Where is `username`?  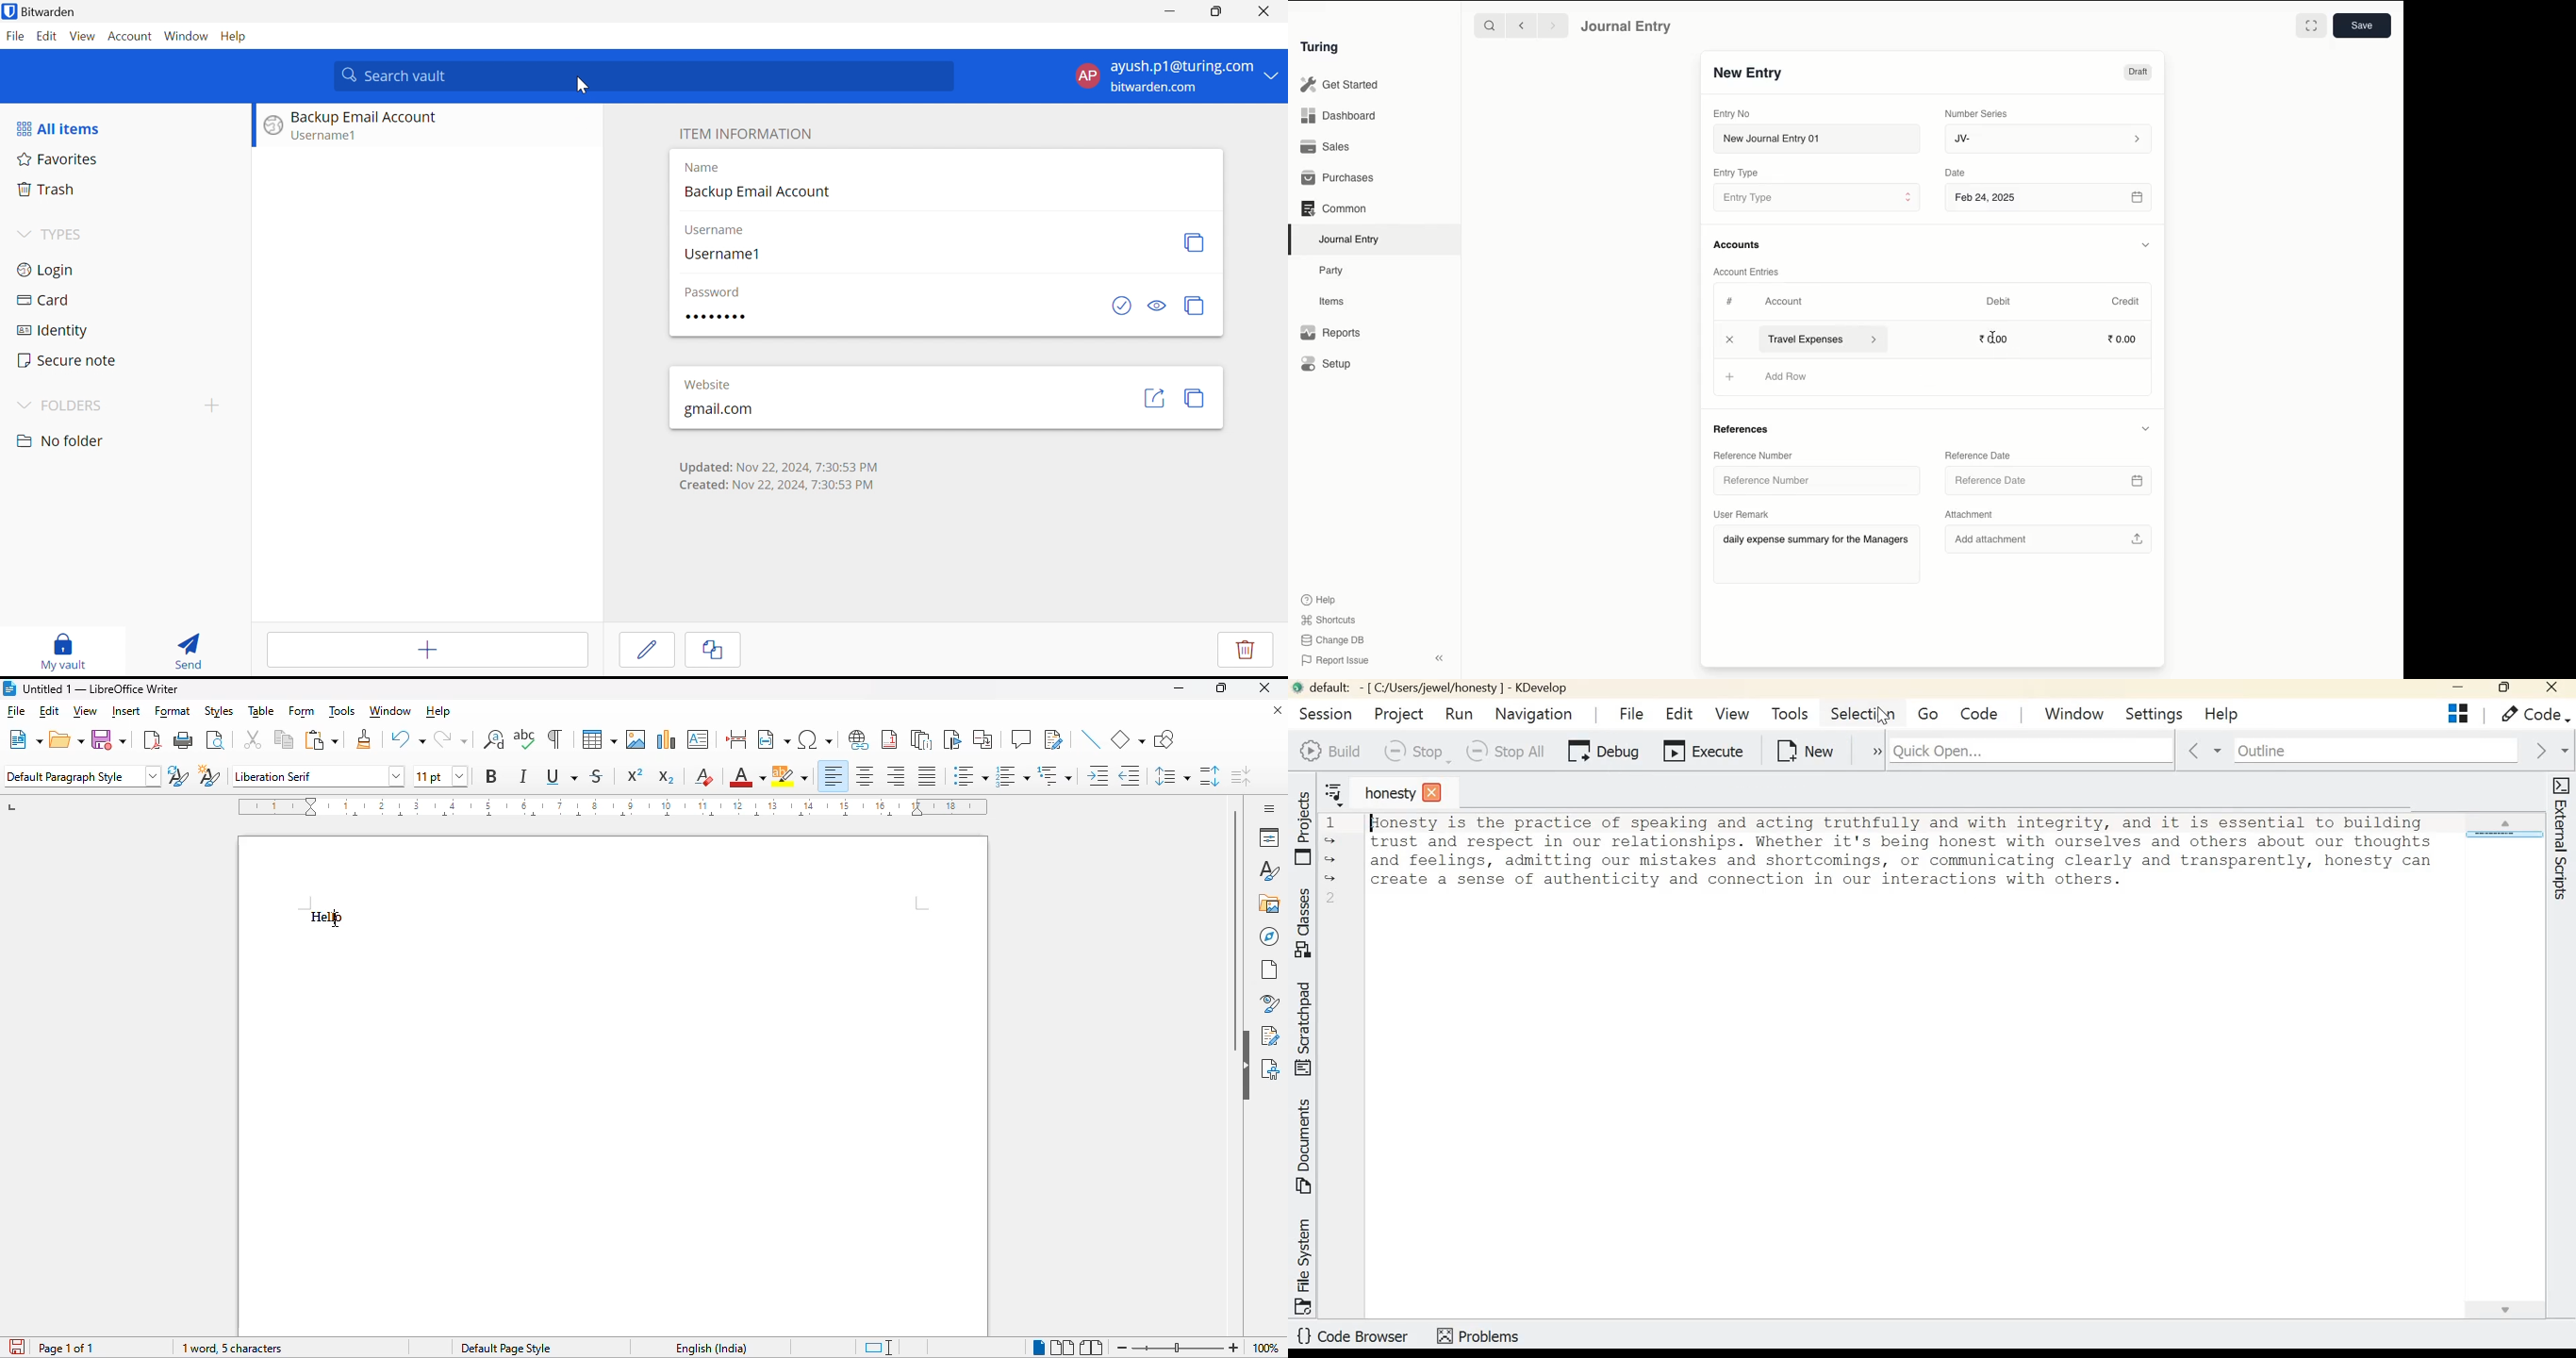
username is located at coordinates (741, 229).